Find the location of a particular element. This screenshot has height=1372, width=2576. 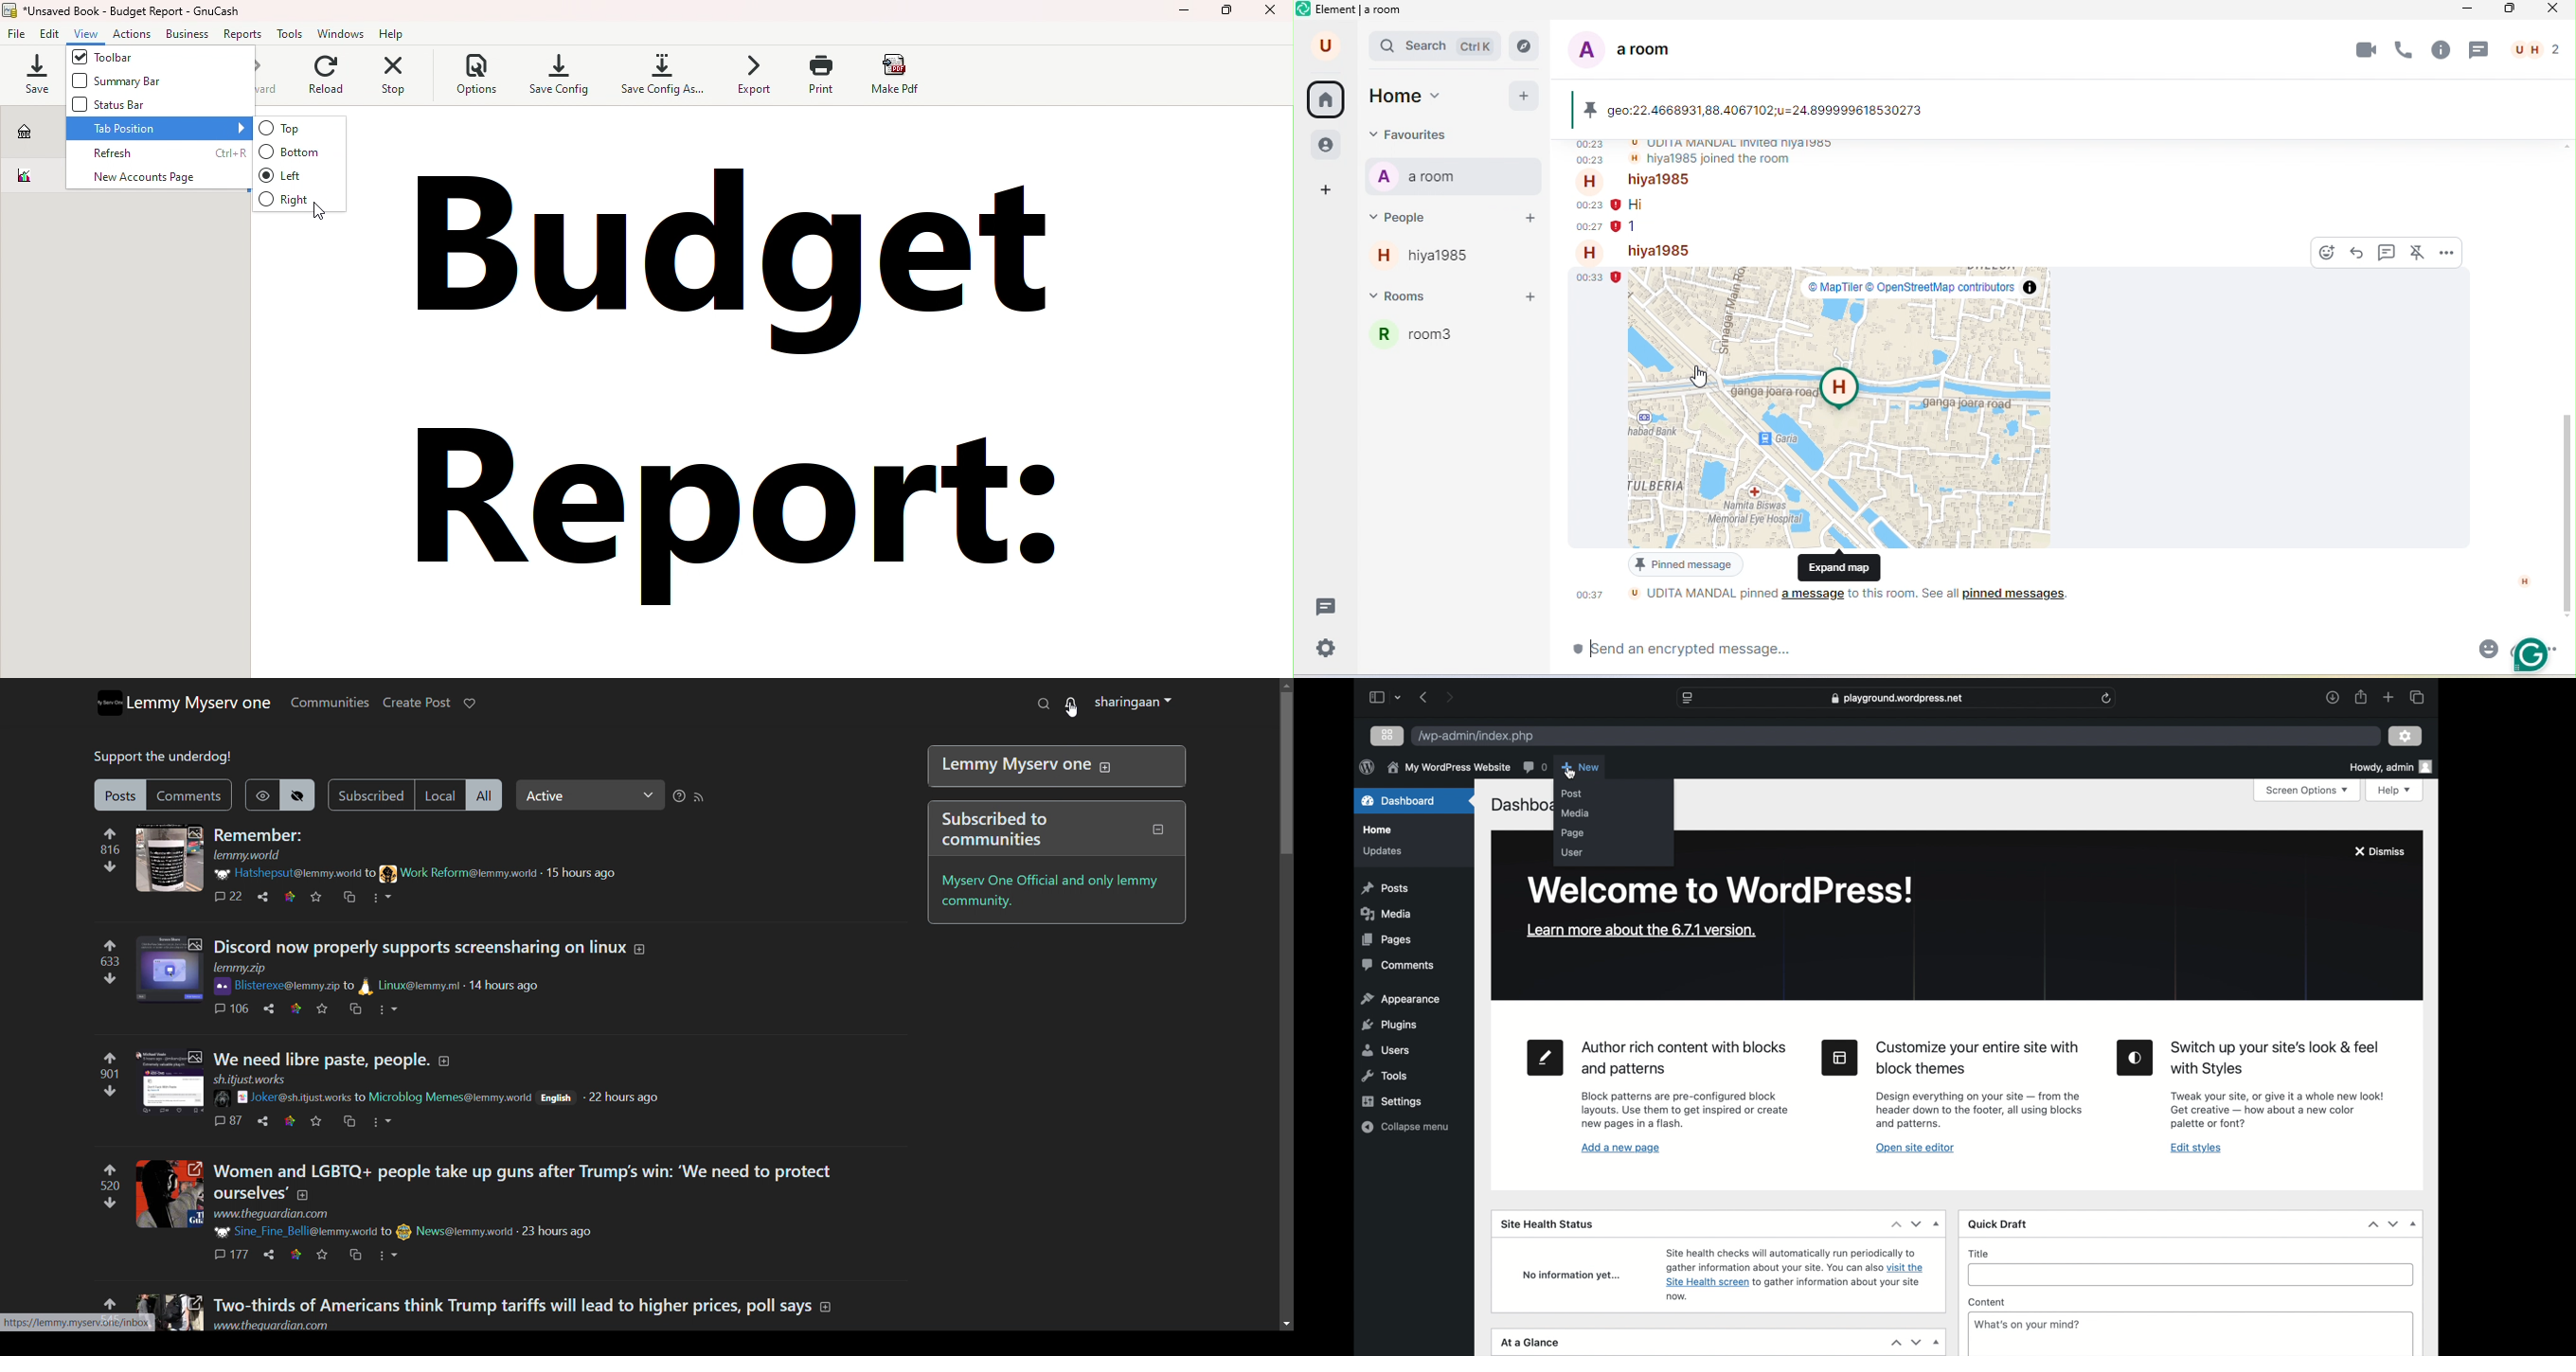

url is located at coordinates (270, 1214).